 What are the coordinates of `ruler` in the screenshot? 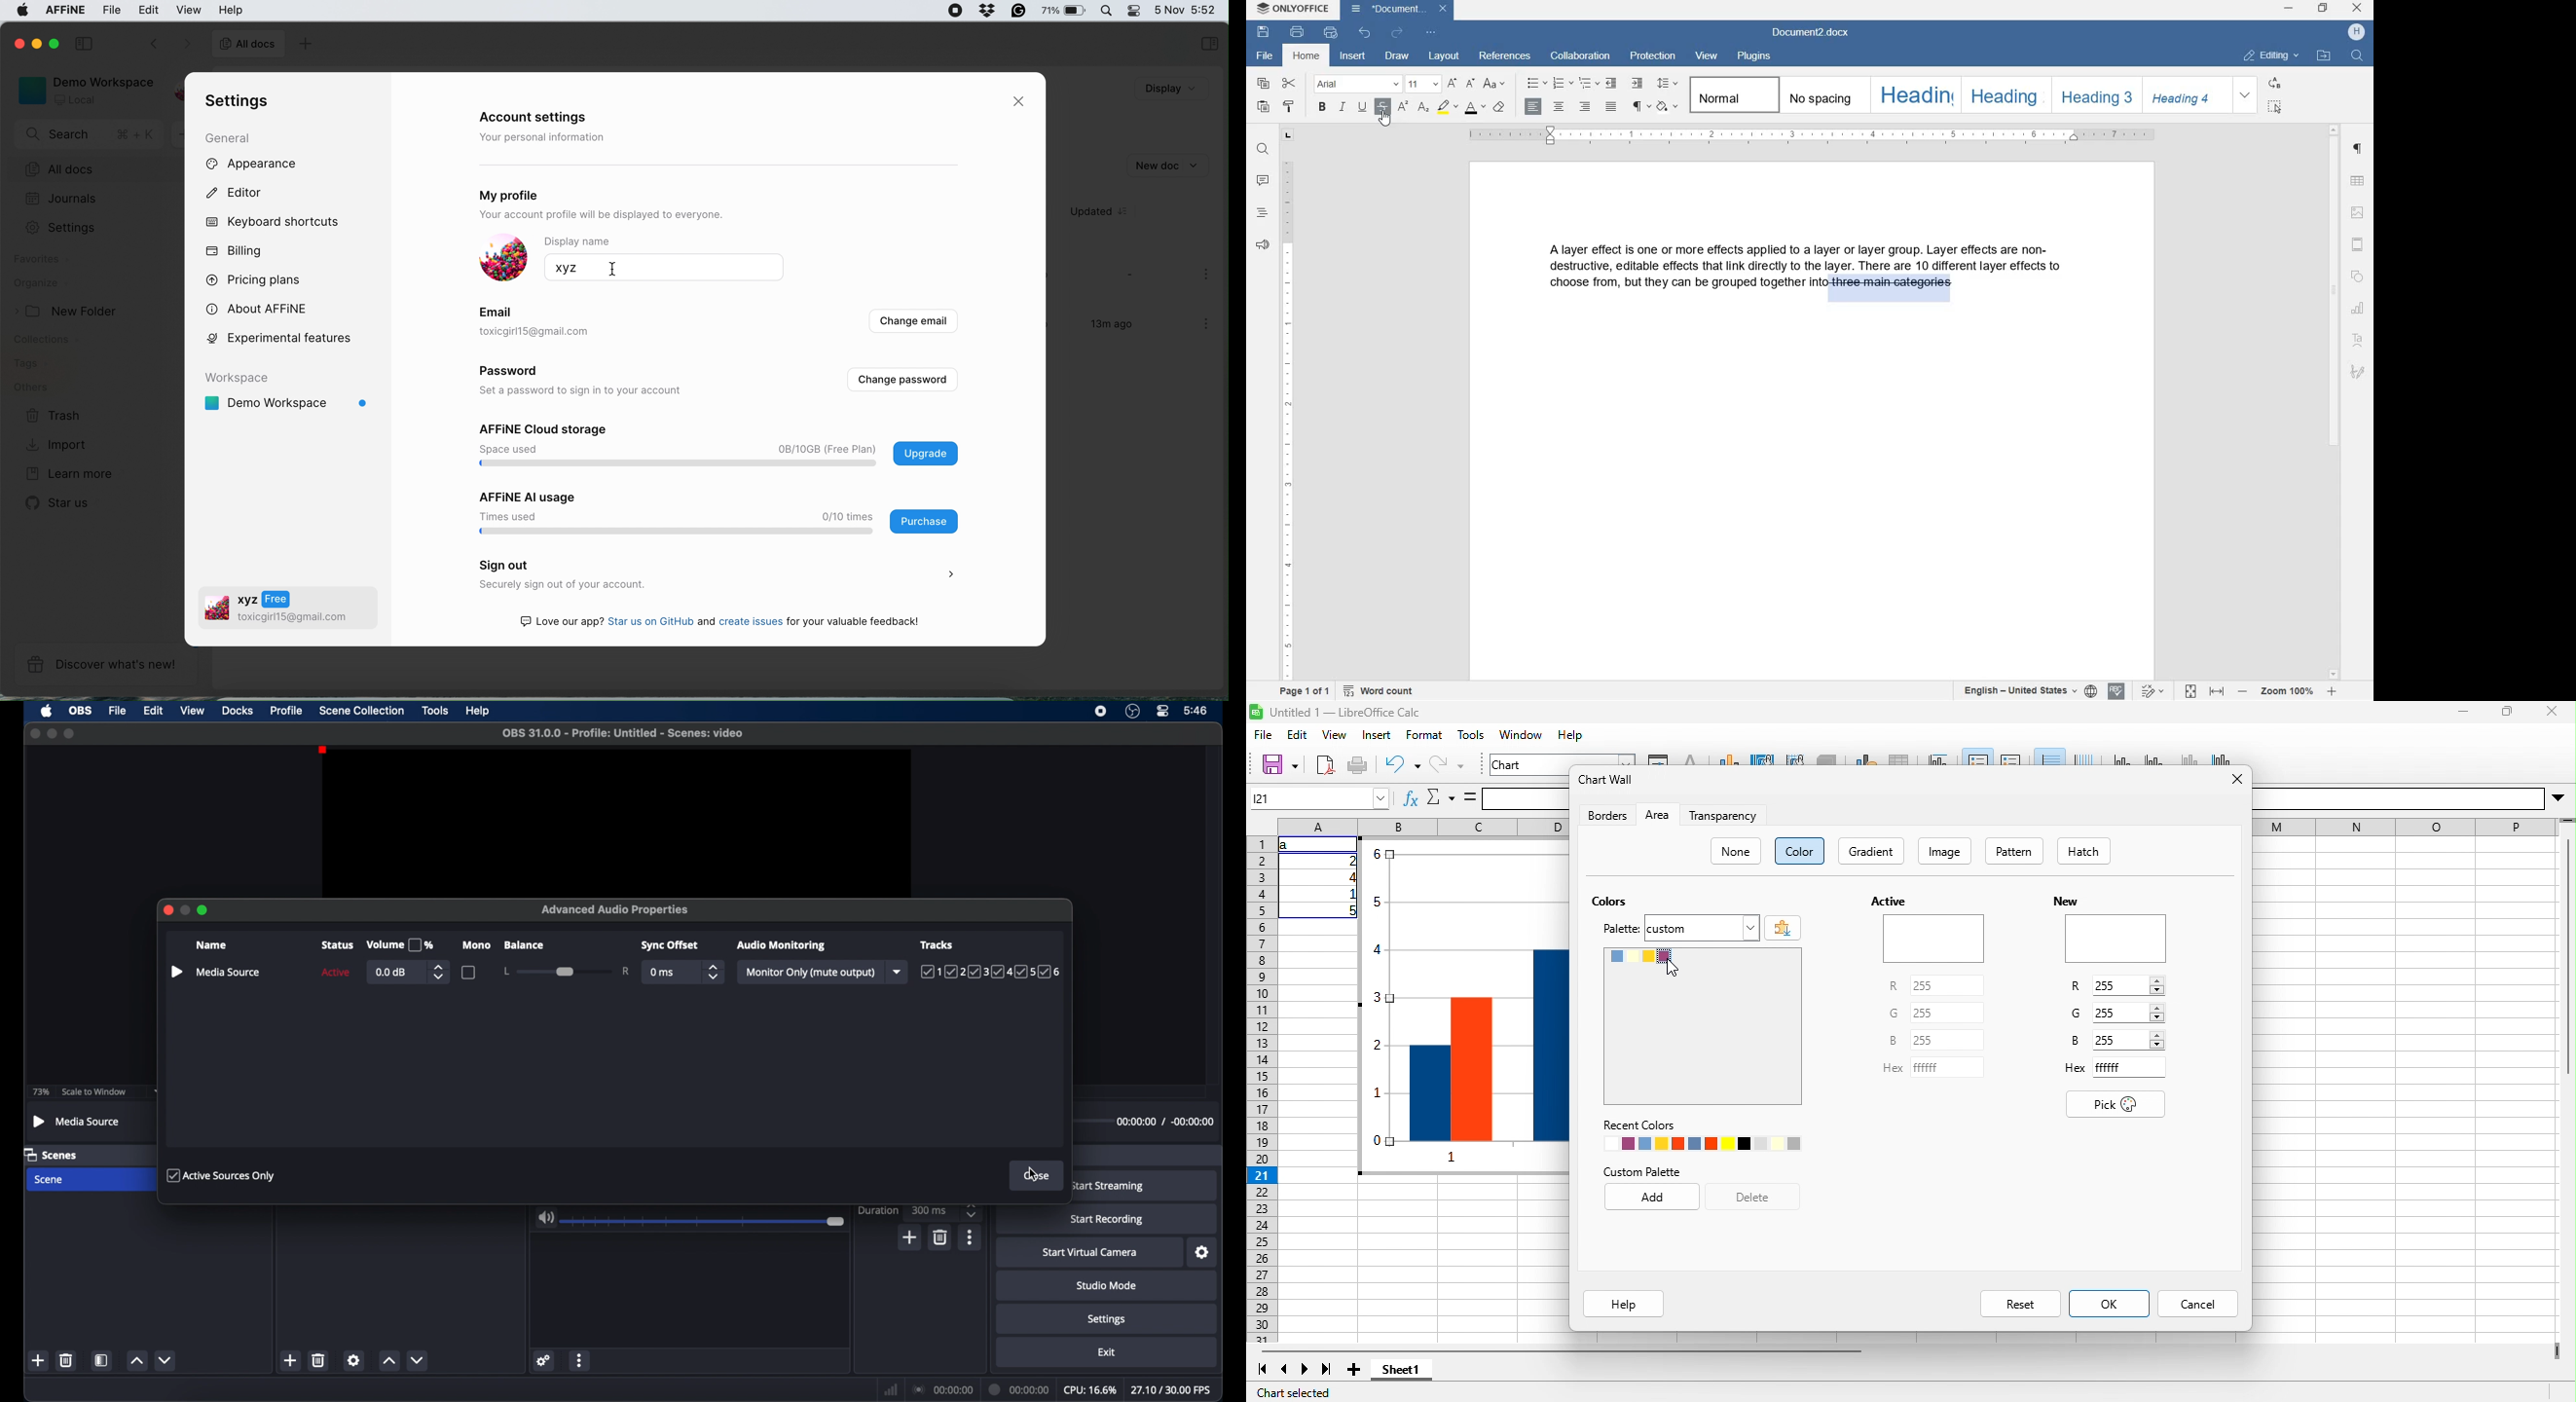 It's located at (1817, 137).